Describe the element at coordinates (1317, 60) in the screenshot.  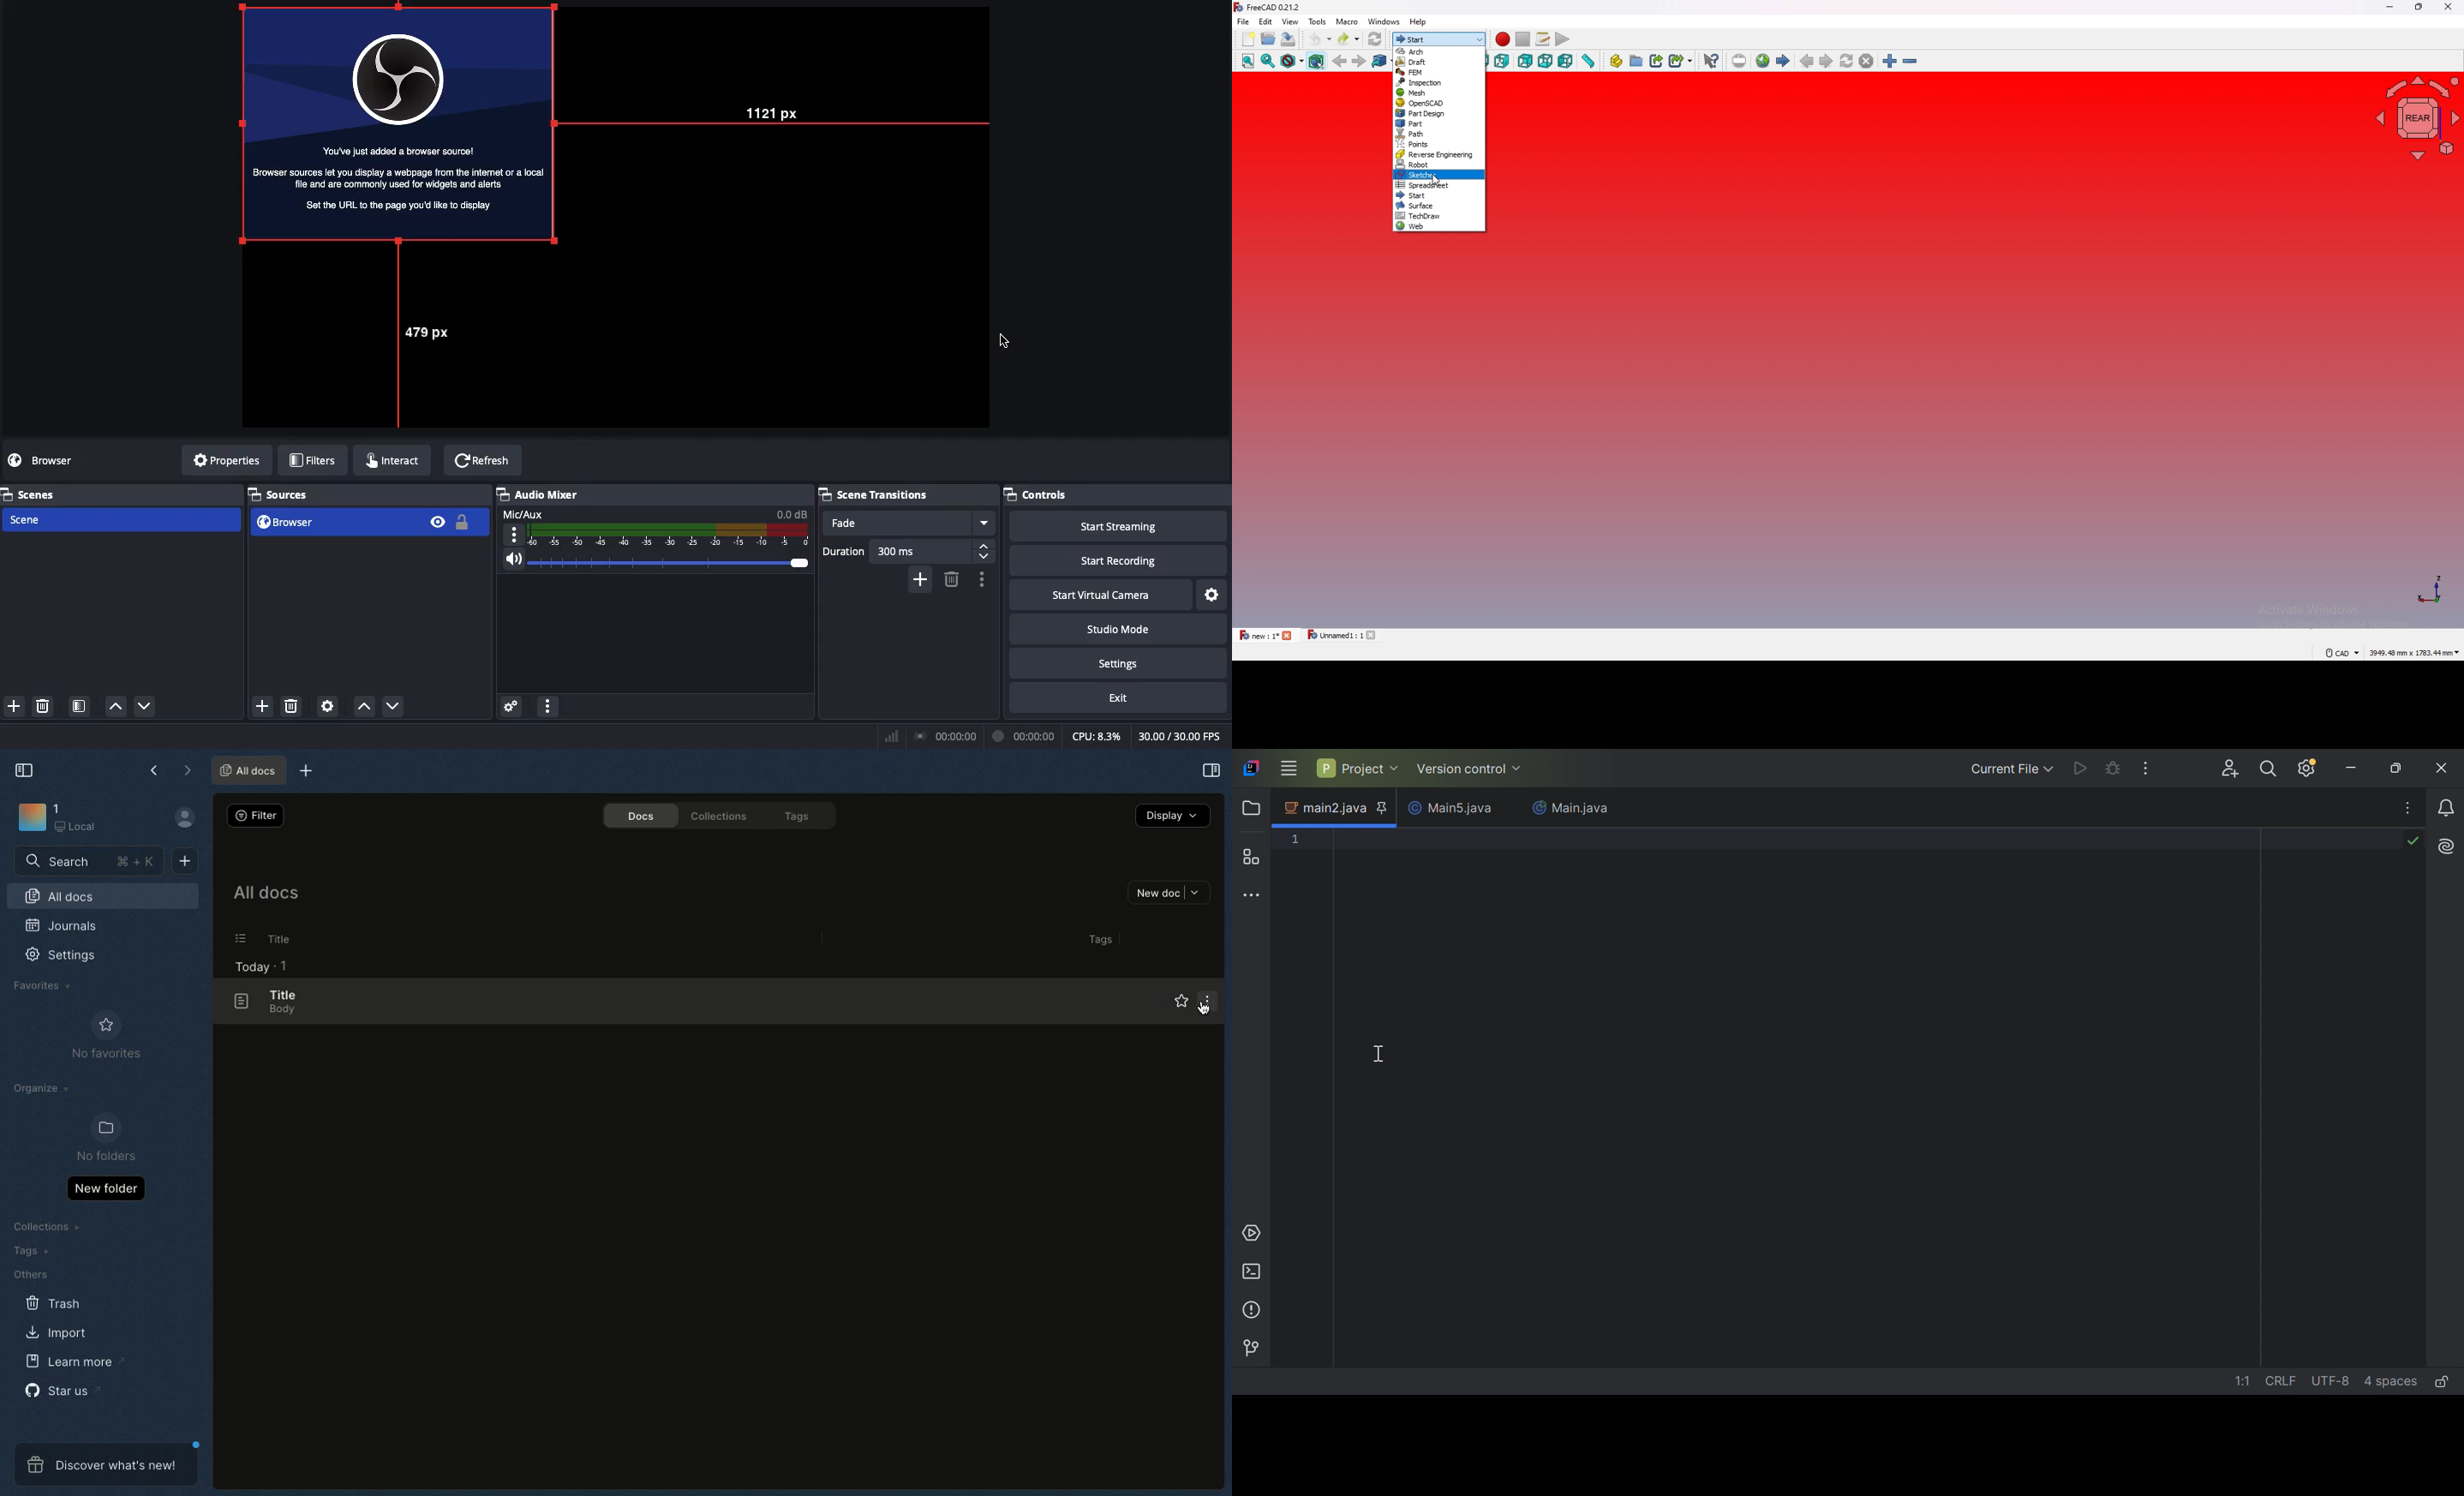
I see `bounding object` at that location.